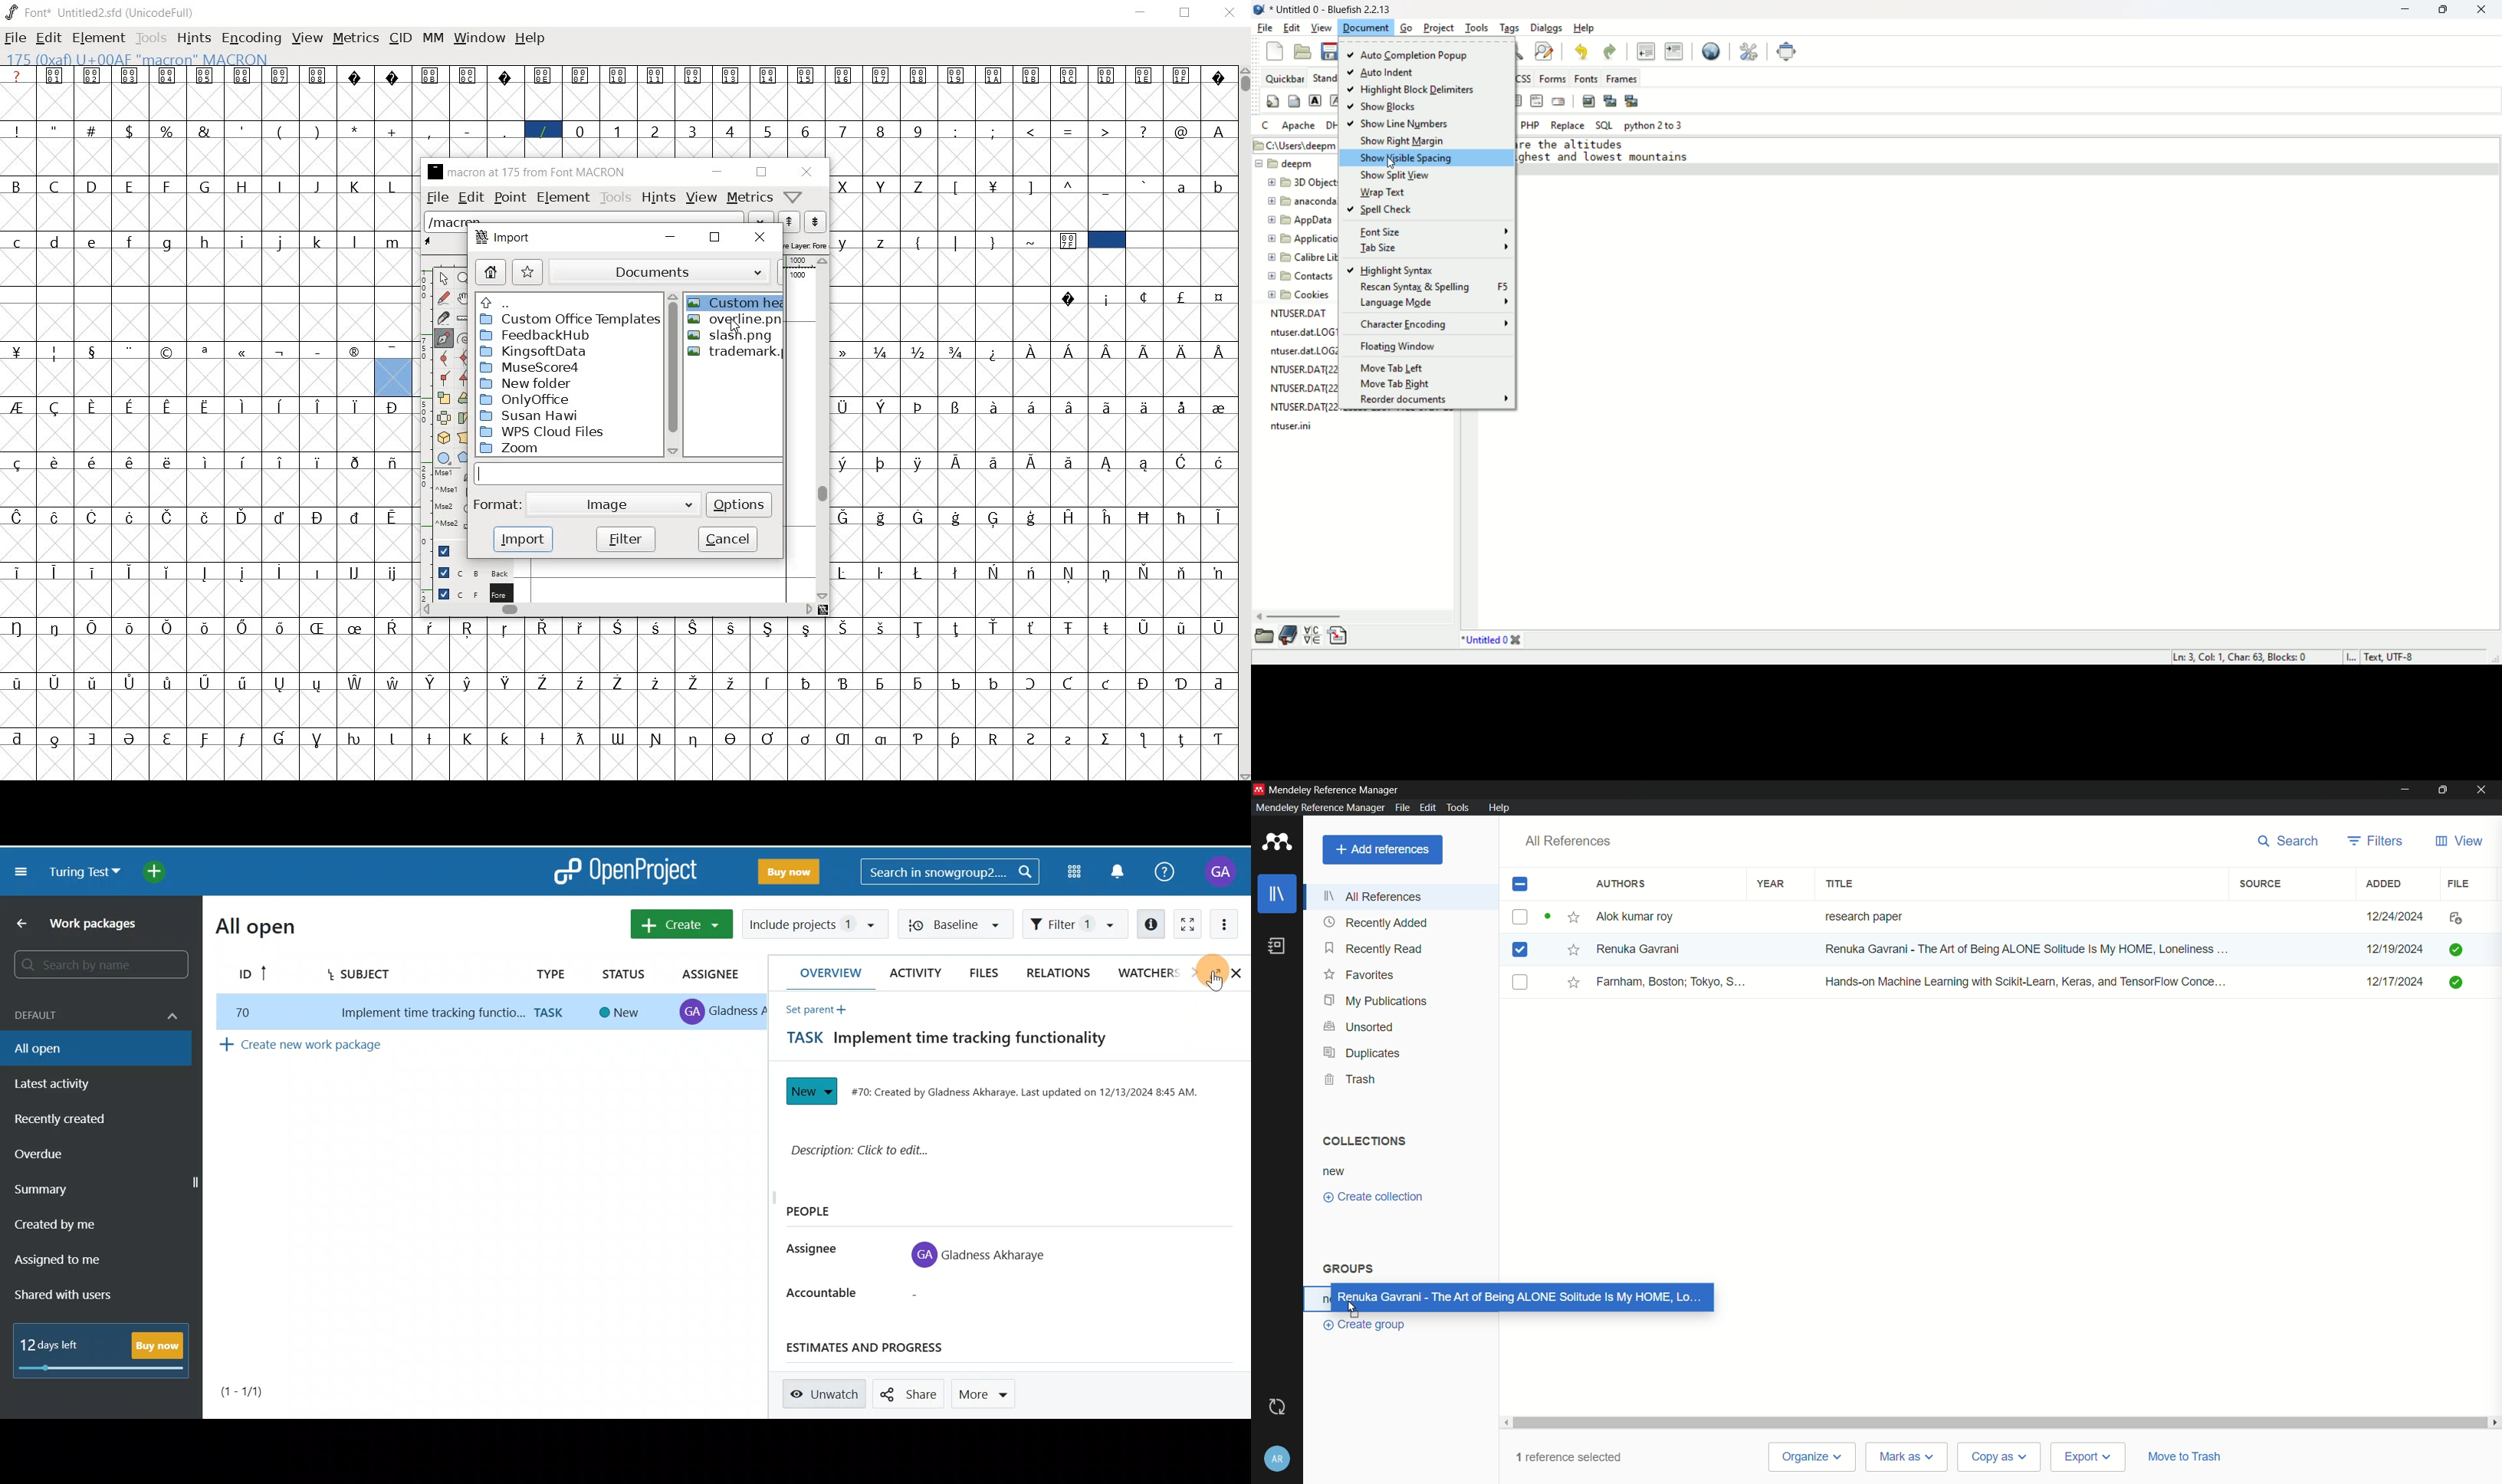  Describe the element at coordinates (282, 737) in the screenshot. I see `Symbol` at that location.